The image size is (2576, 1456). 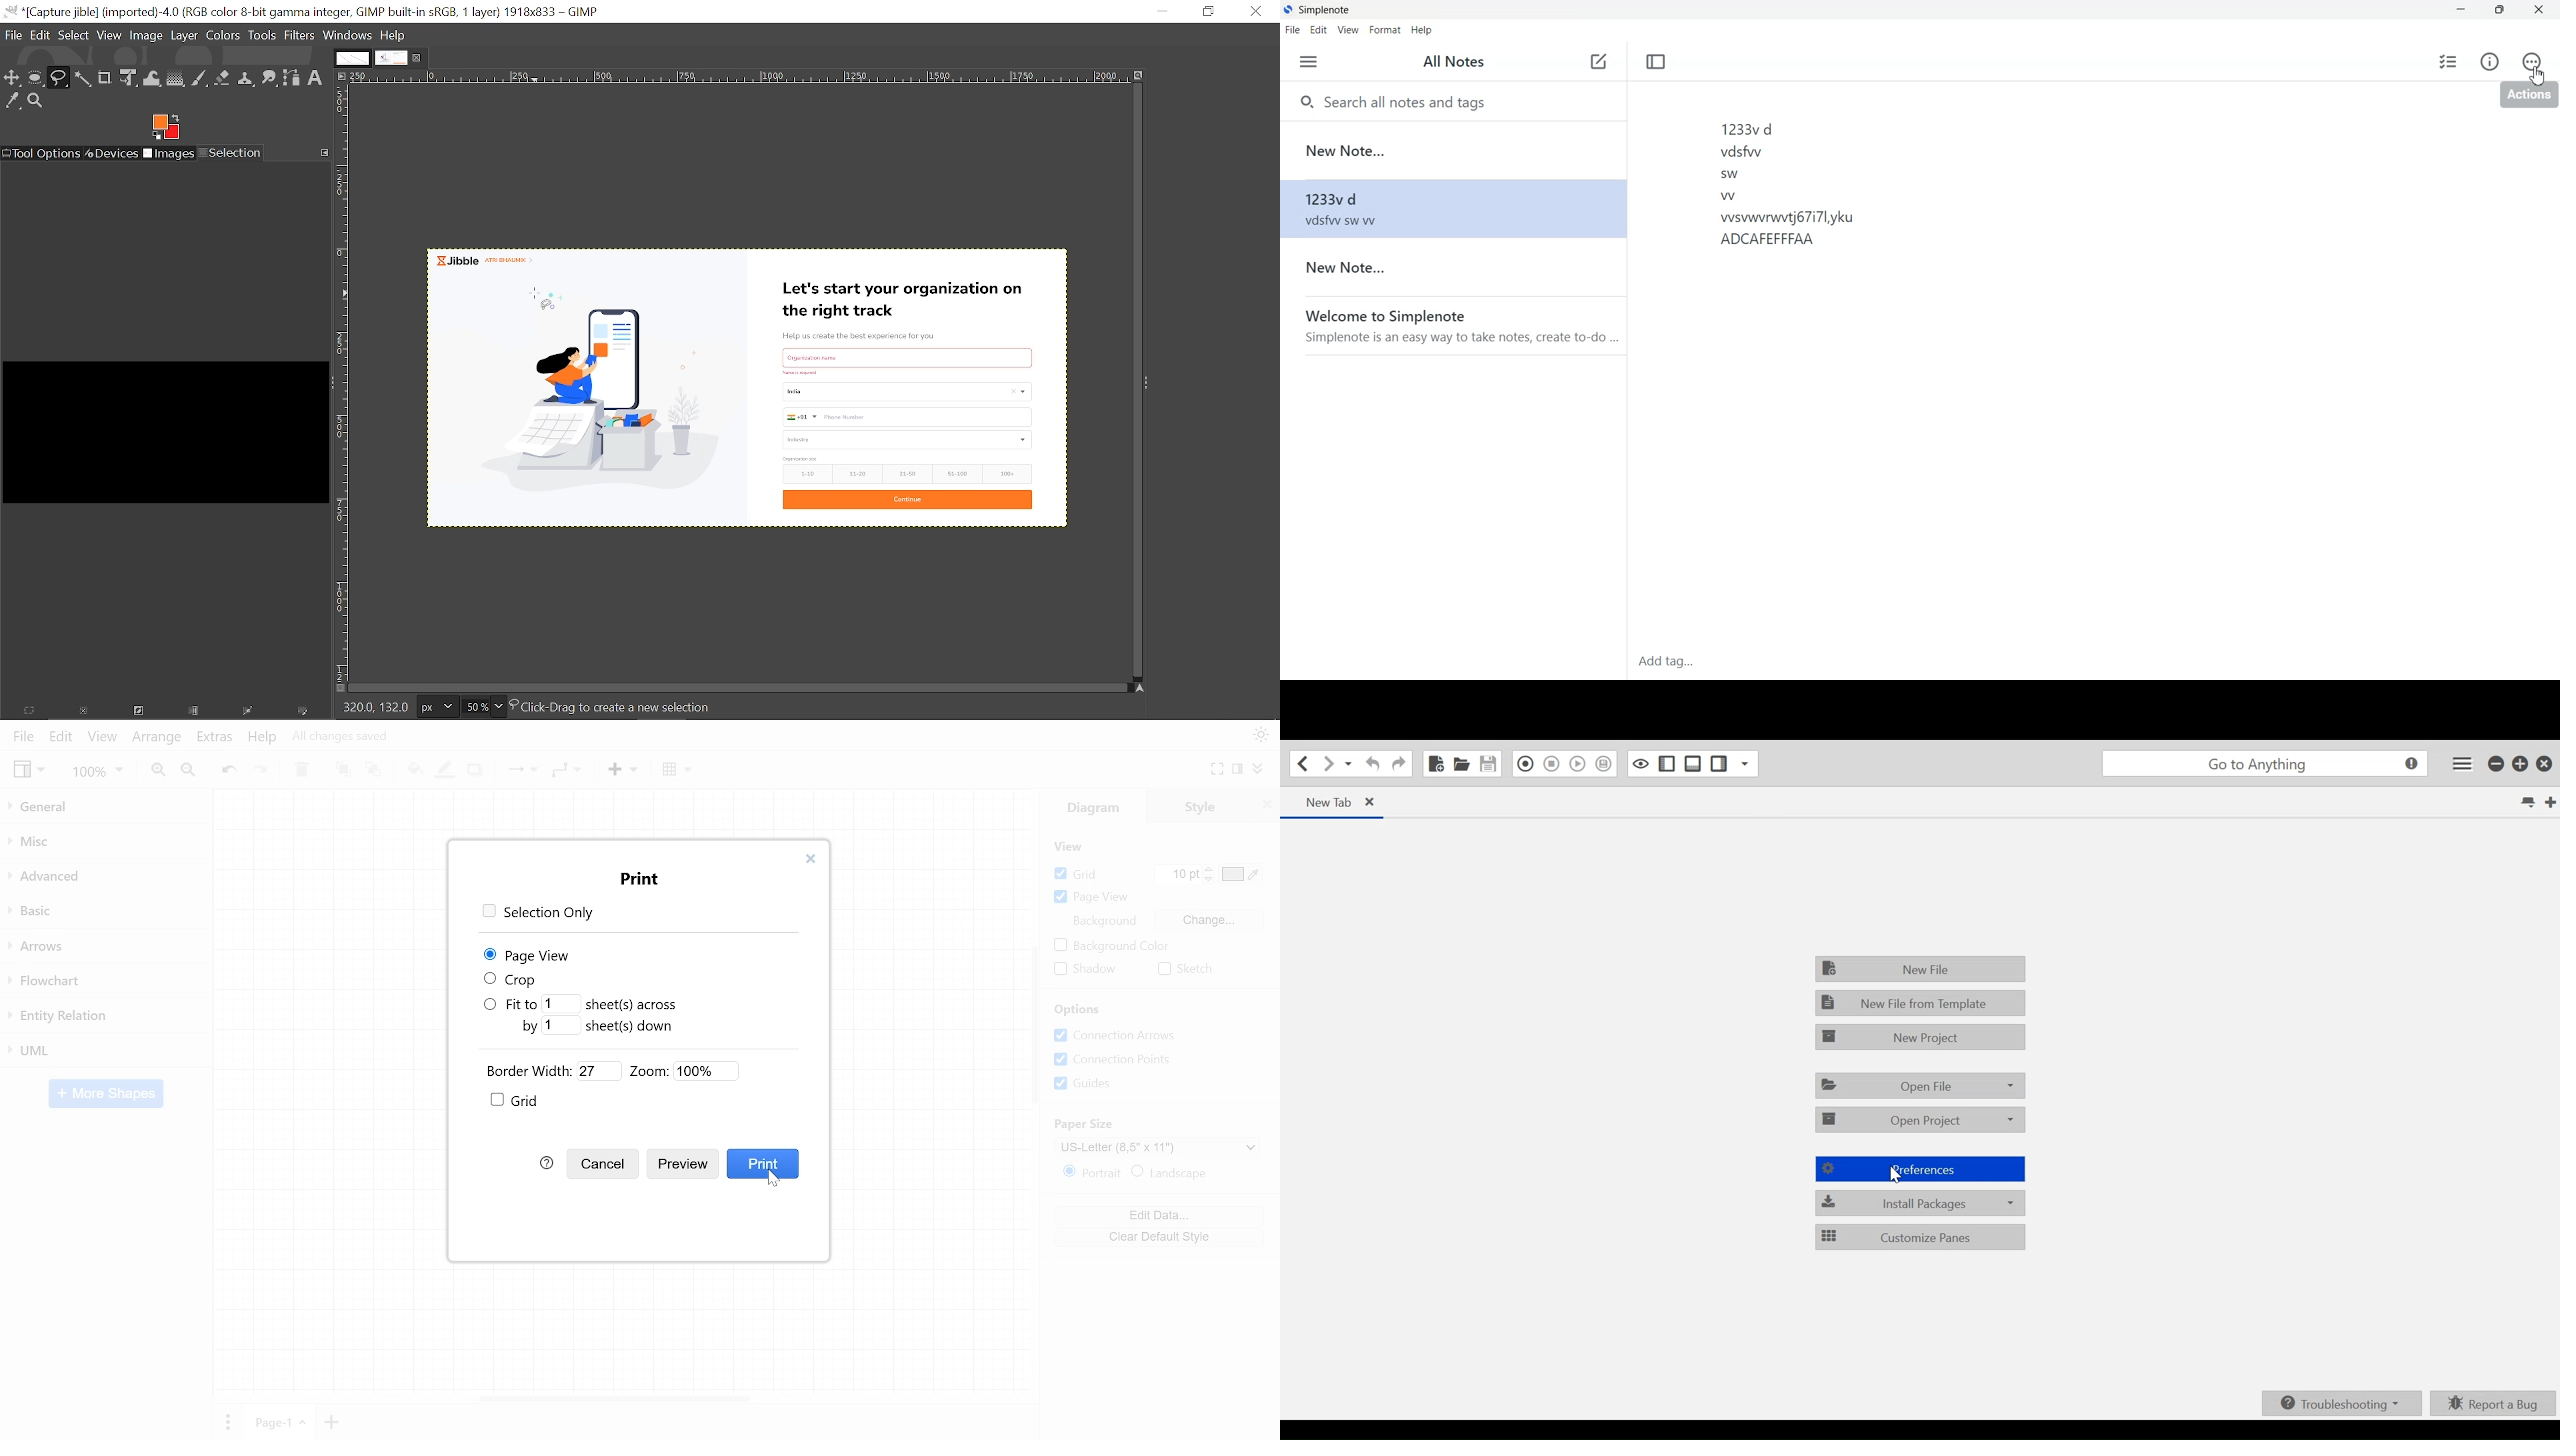 What do you see at coordinates (626, 771) in the screenshot?
I see `Insert` at bounding box center [626, 771].